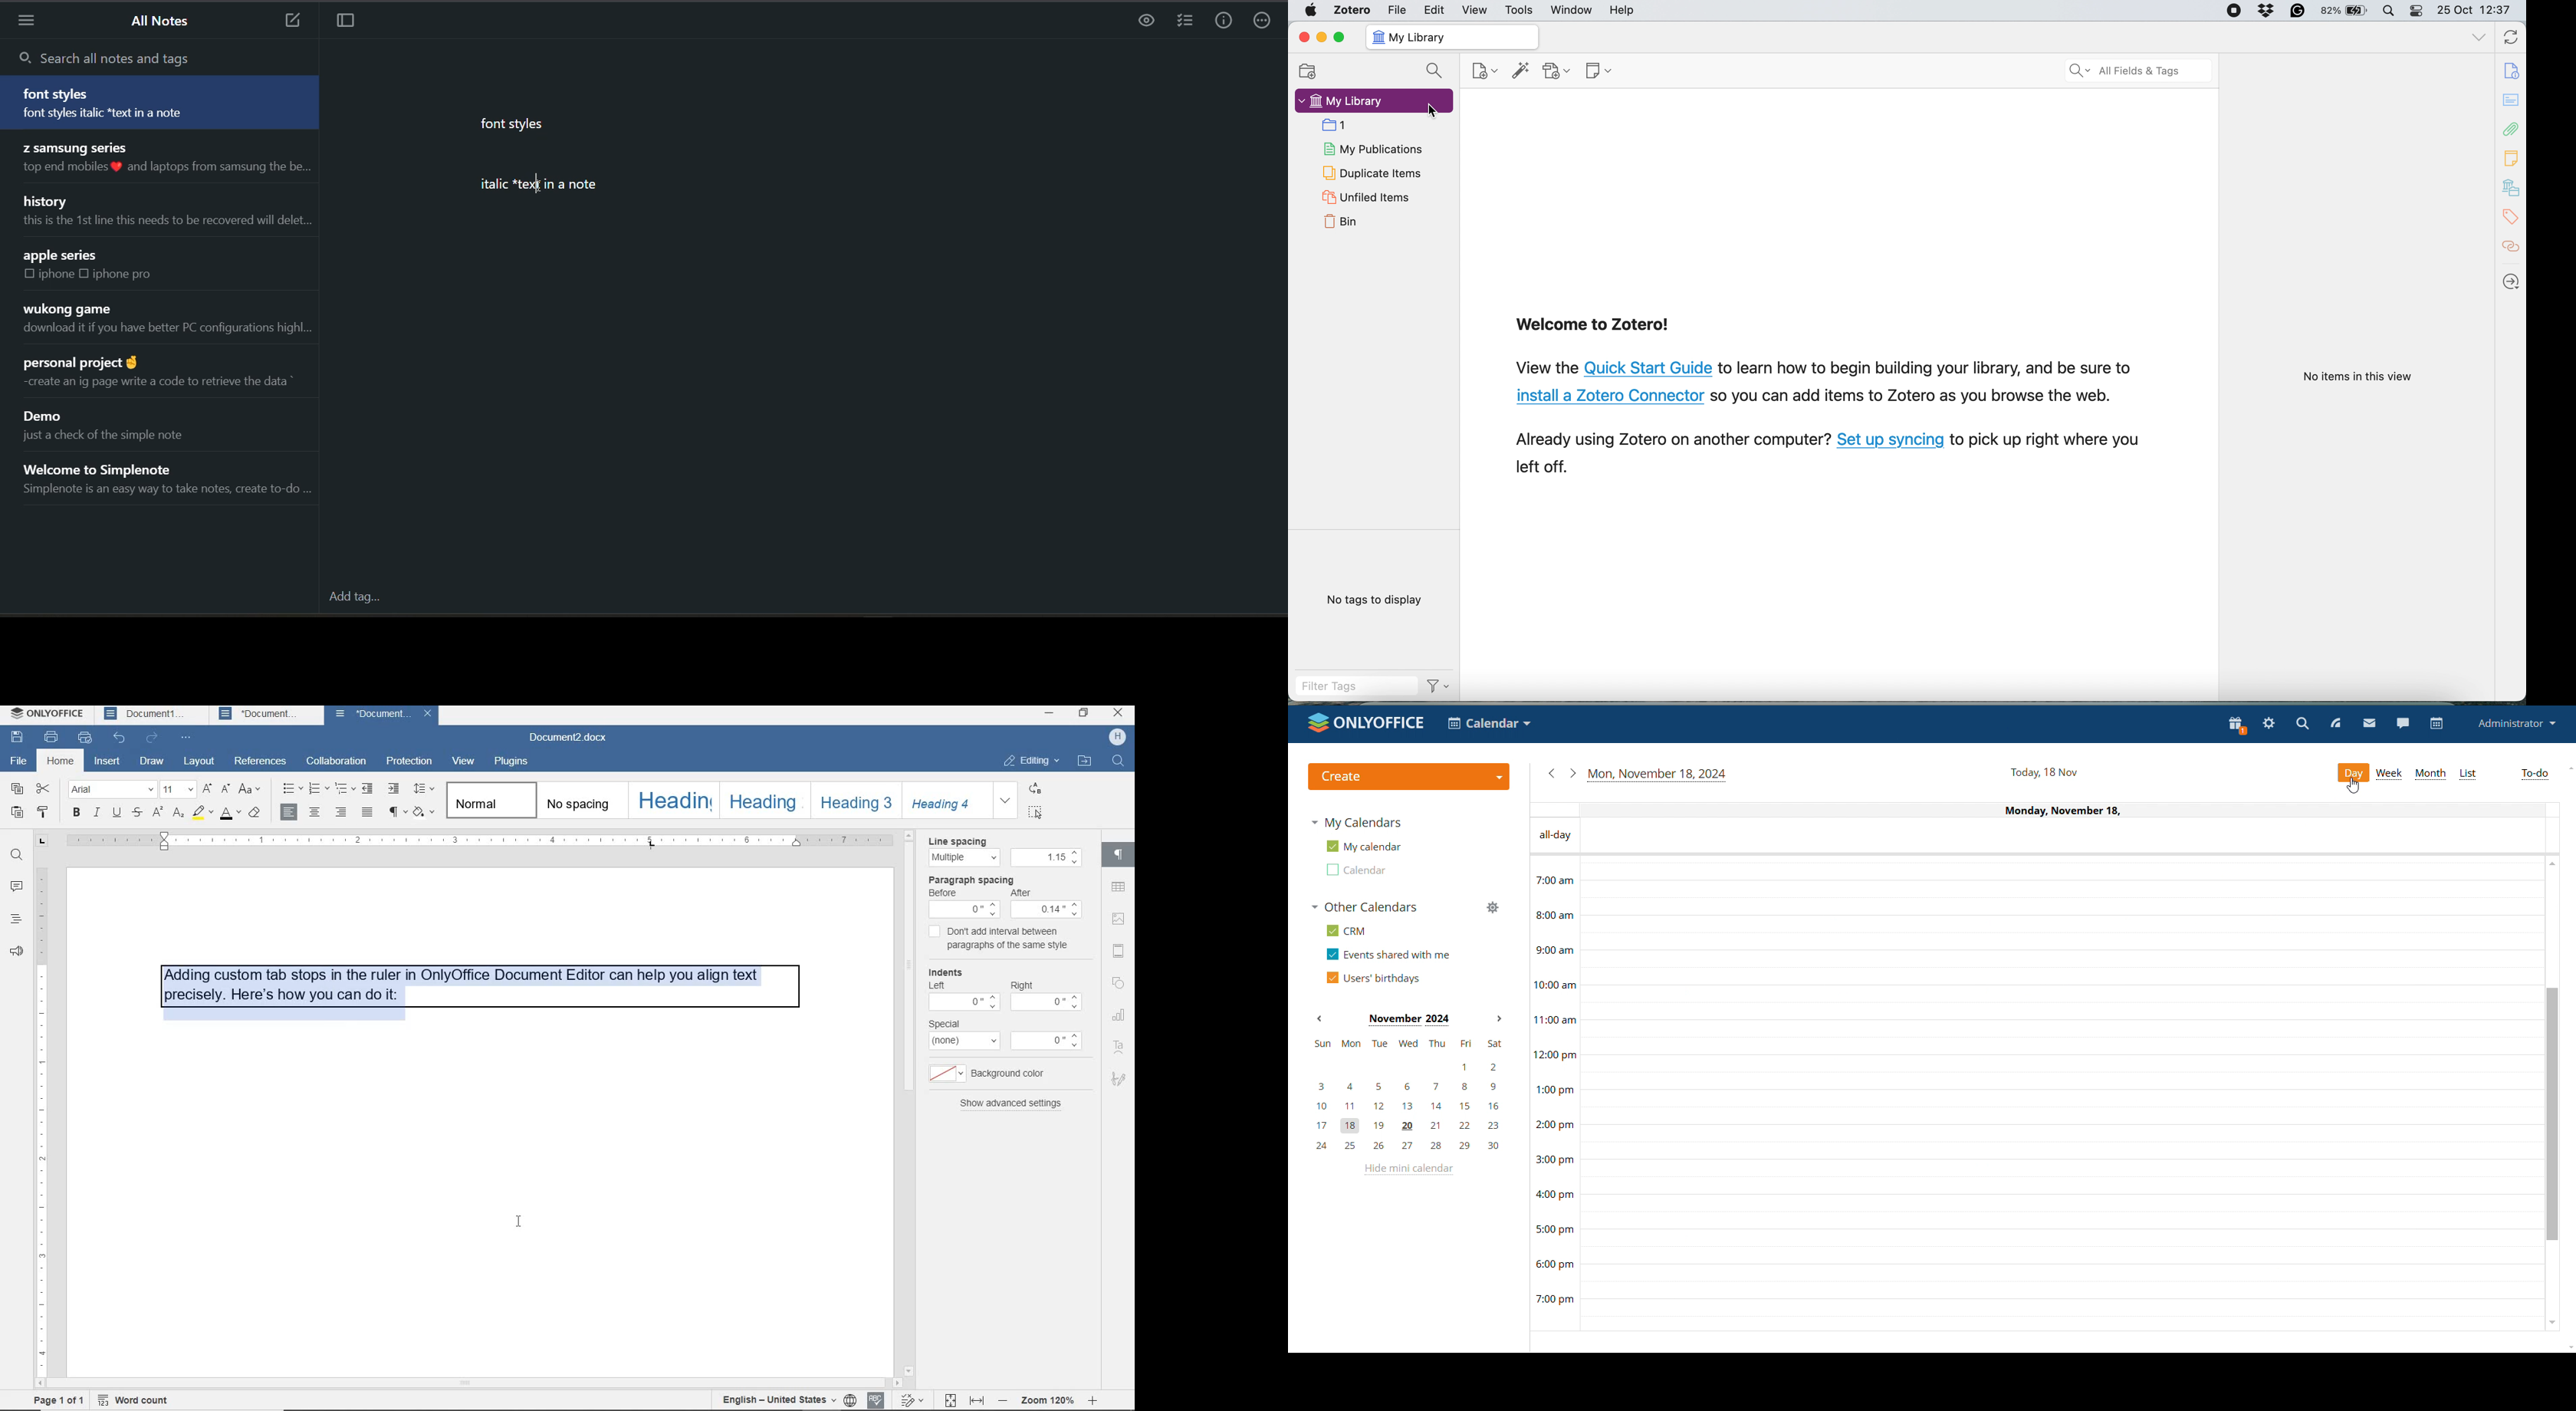  What do you see at coordinates (1366, 198) in the screenshot?
I see `unfiled items` at bounding box center [1366, 198].